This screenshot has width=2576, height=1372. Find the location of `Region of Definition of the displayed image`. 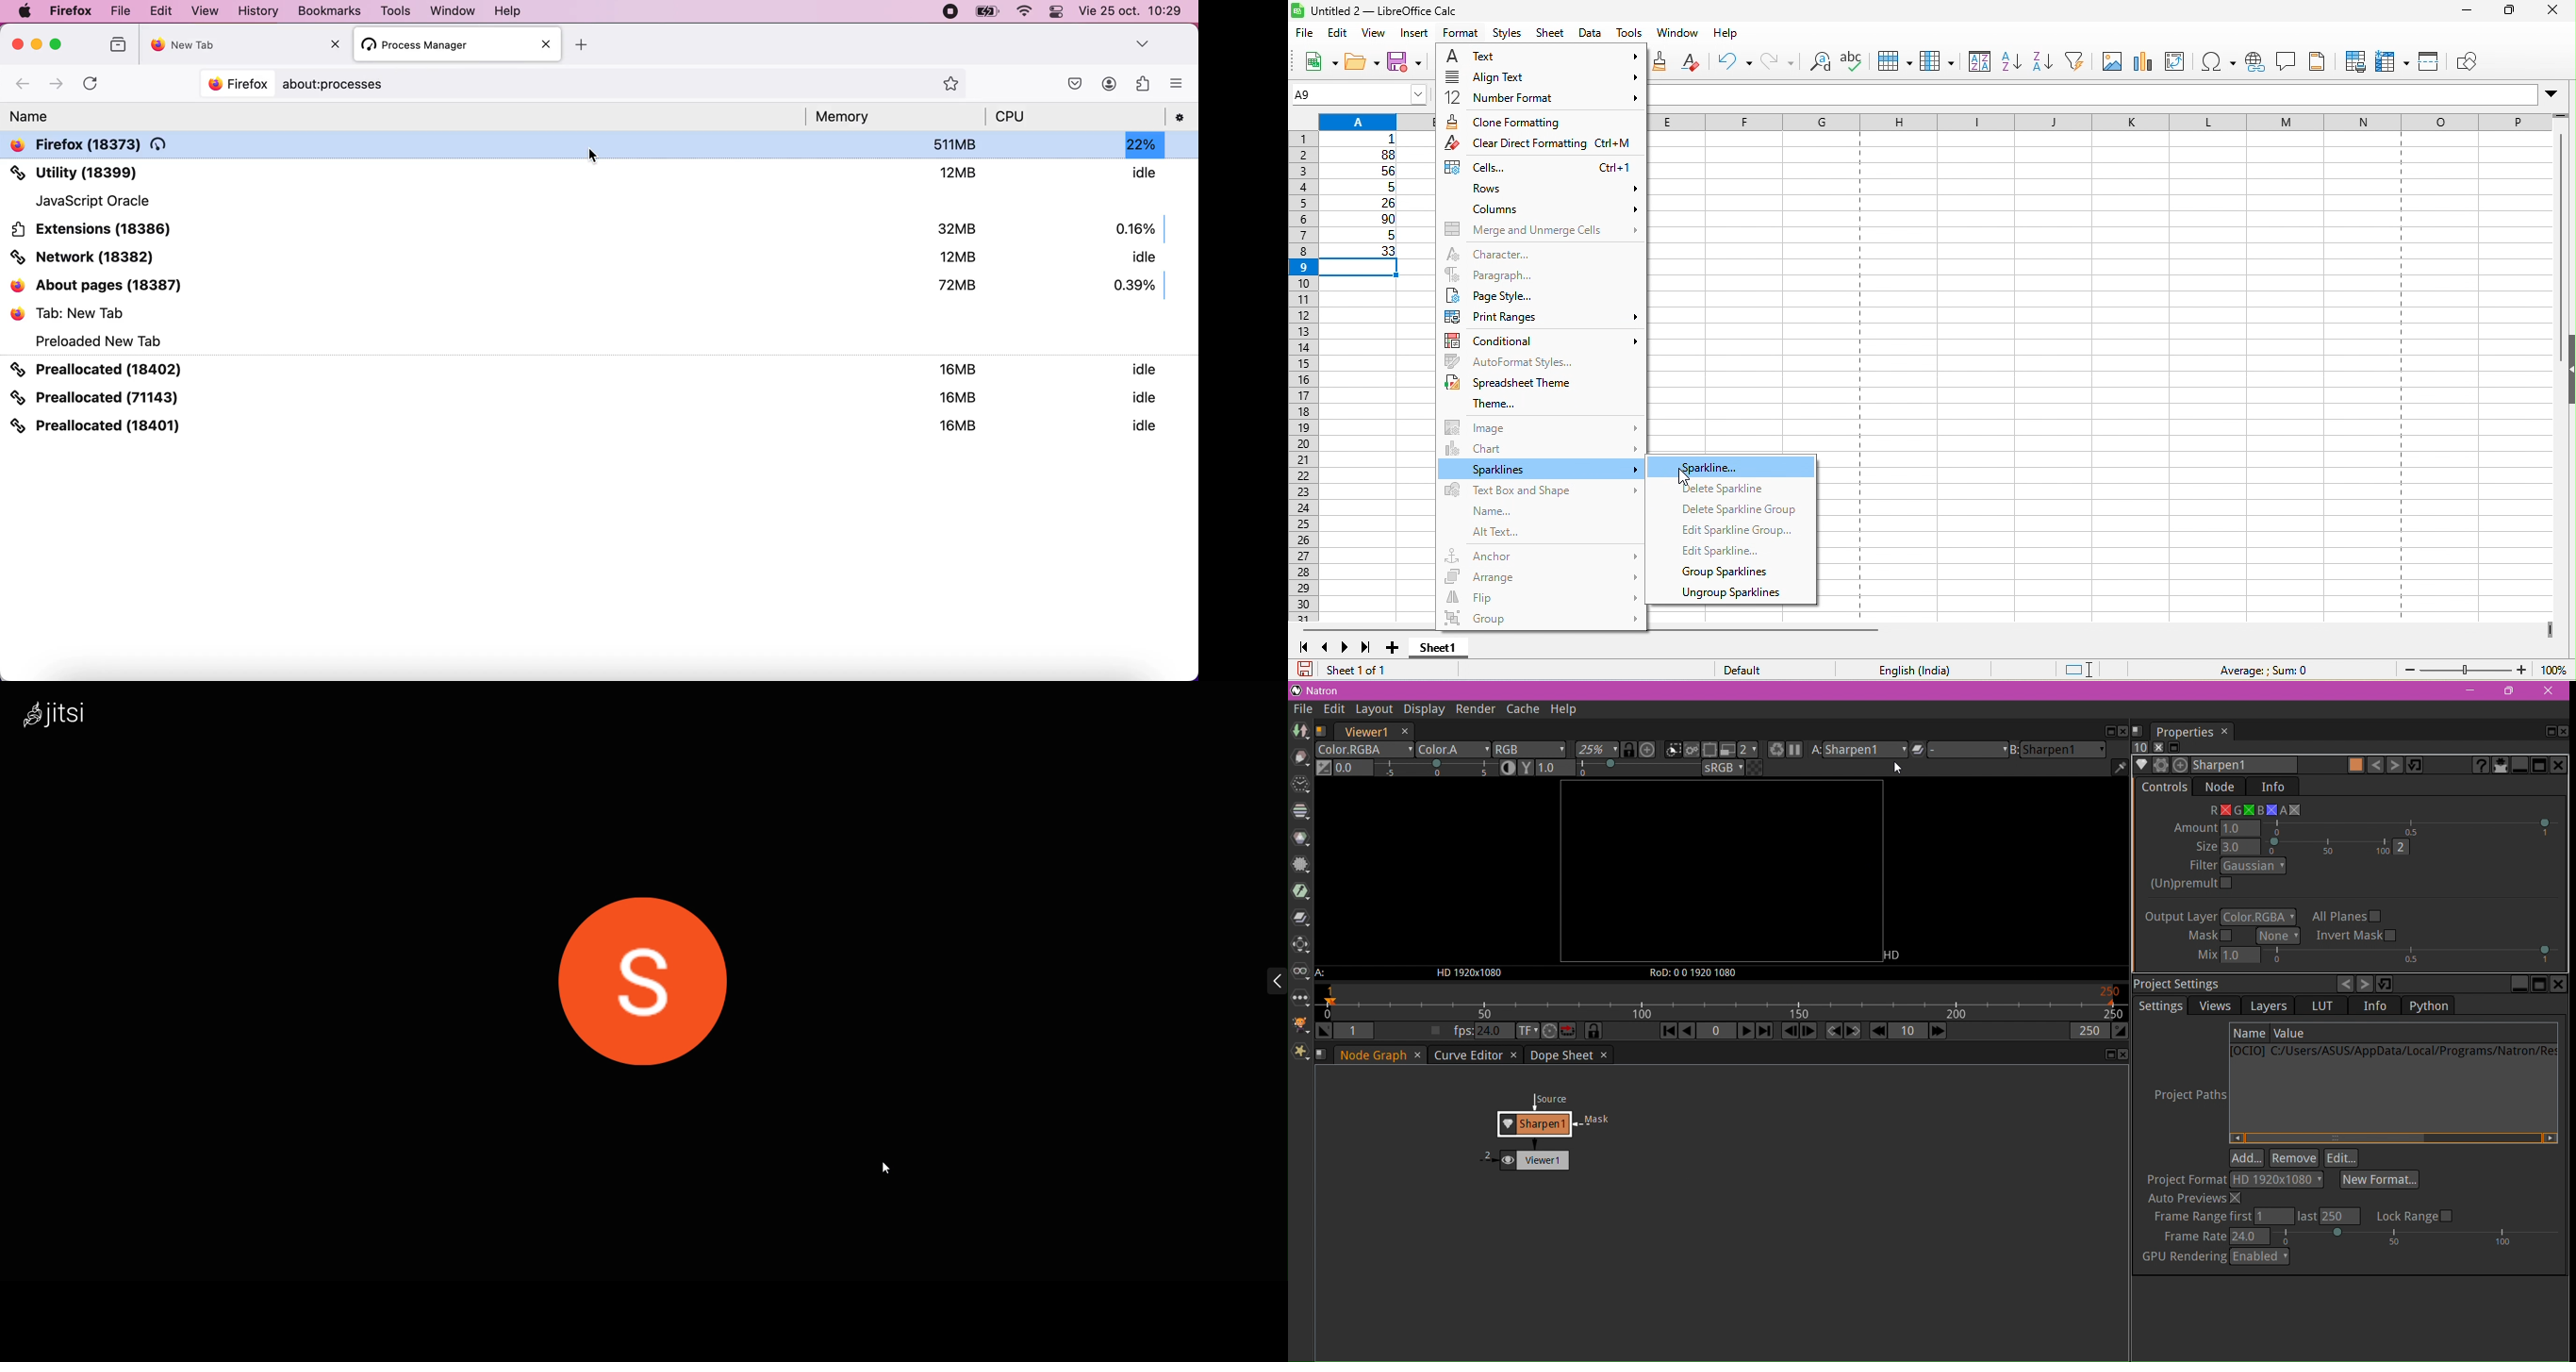

Region of Definition of the displayed image is located at coordinates (1700, 973).